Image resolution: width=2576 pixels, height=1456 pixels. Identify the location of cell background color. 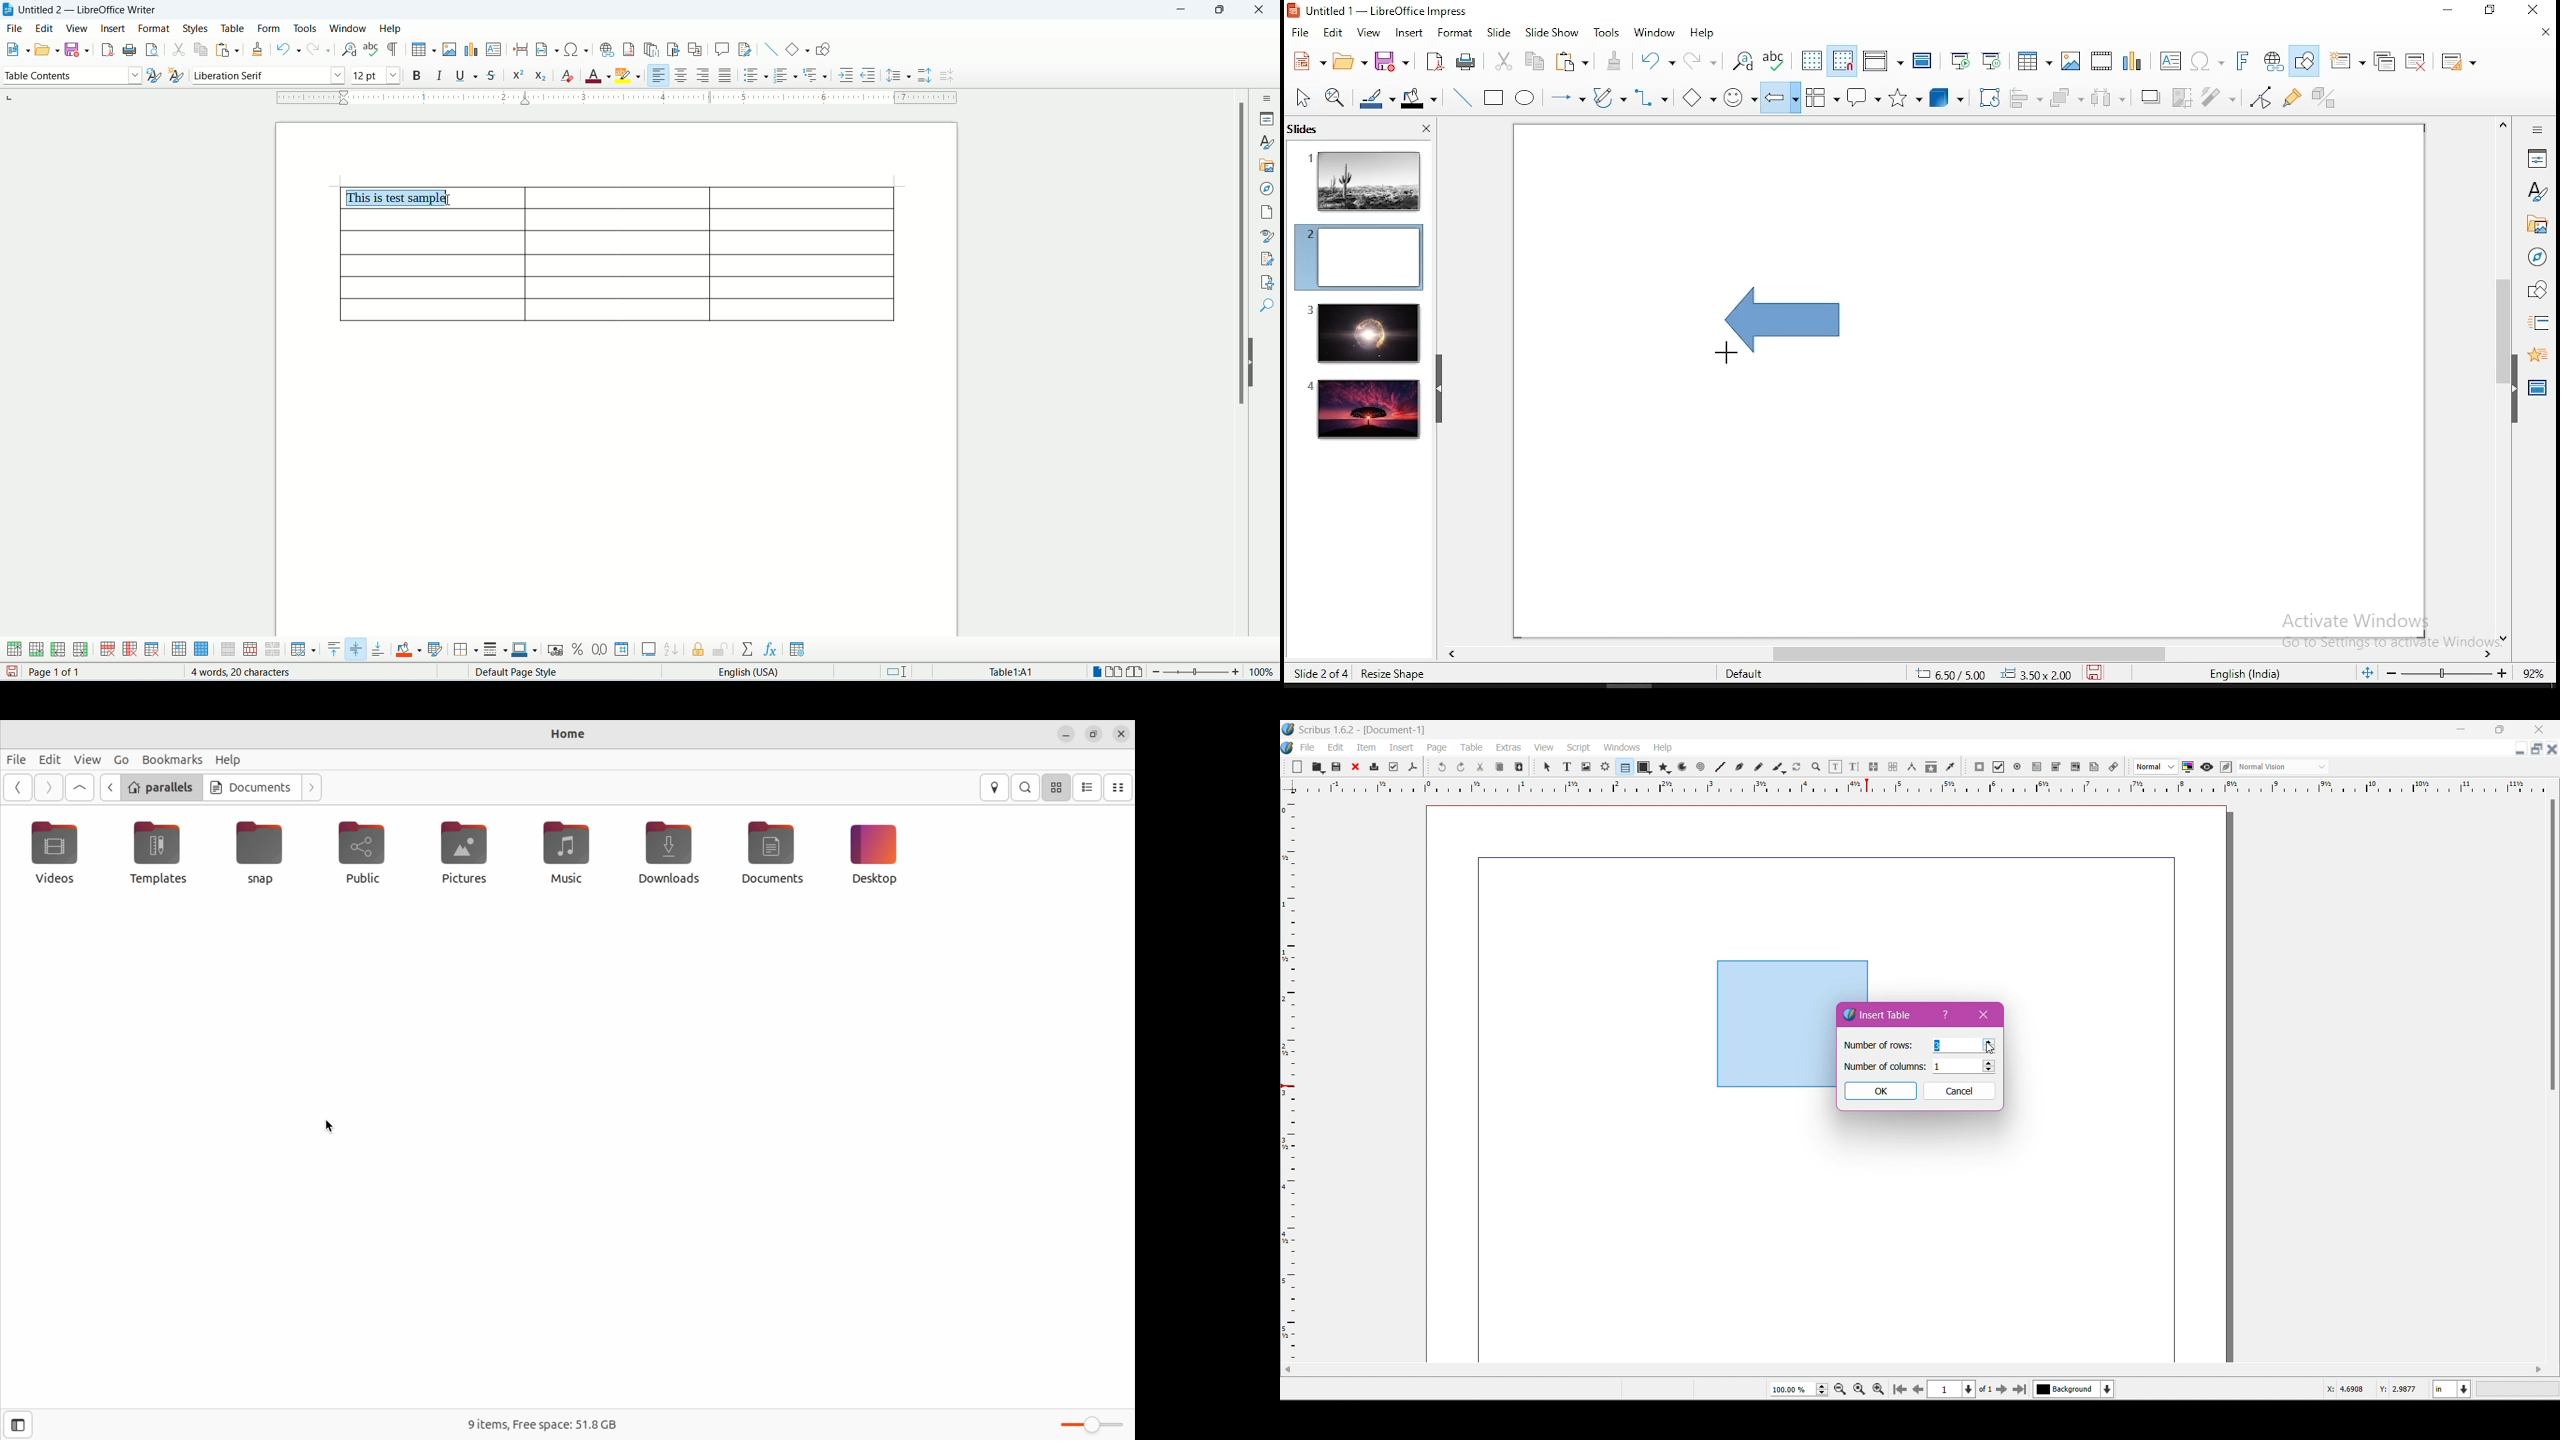
(410, 649).